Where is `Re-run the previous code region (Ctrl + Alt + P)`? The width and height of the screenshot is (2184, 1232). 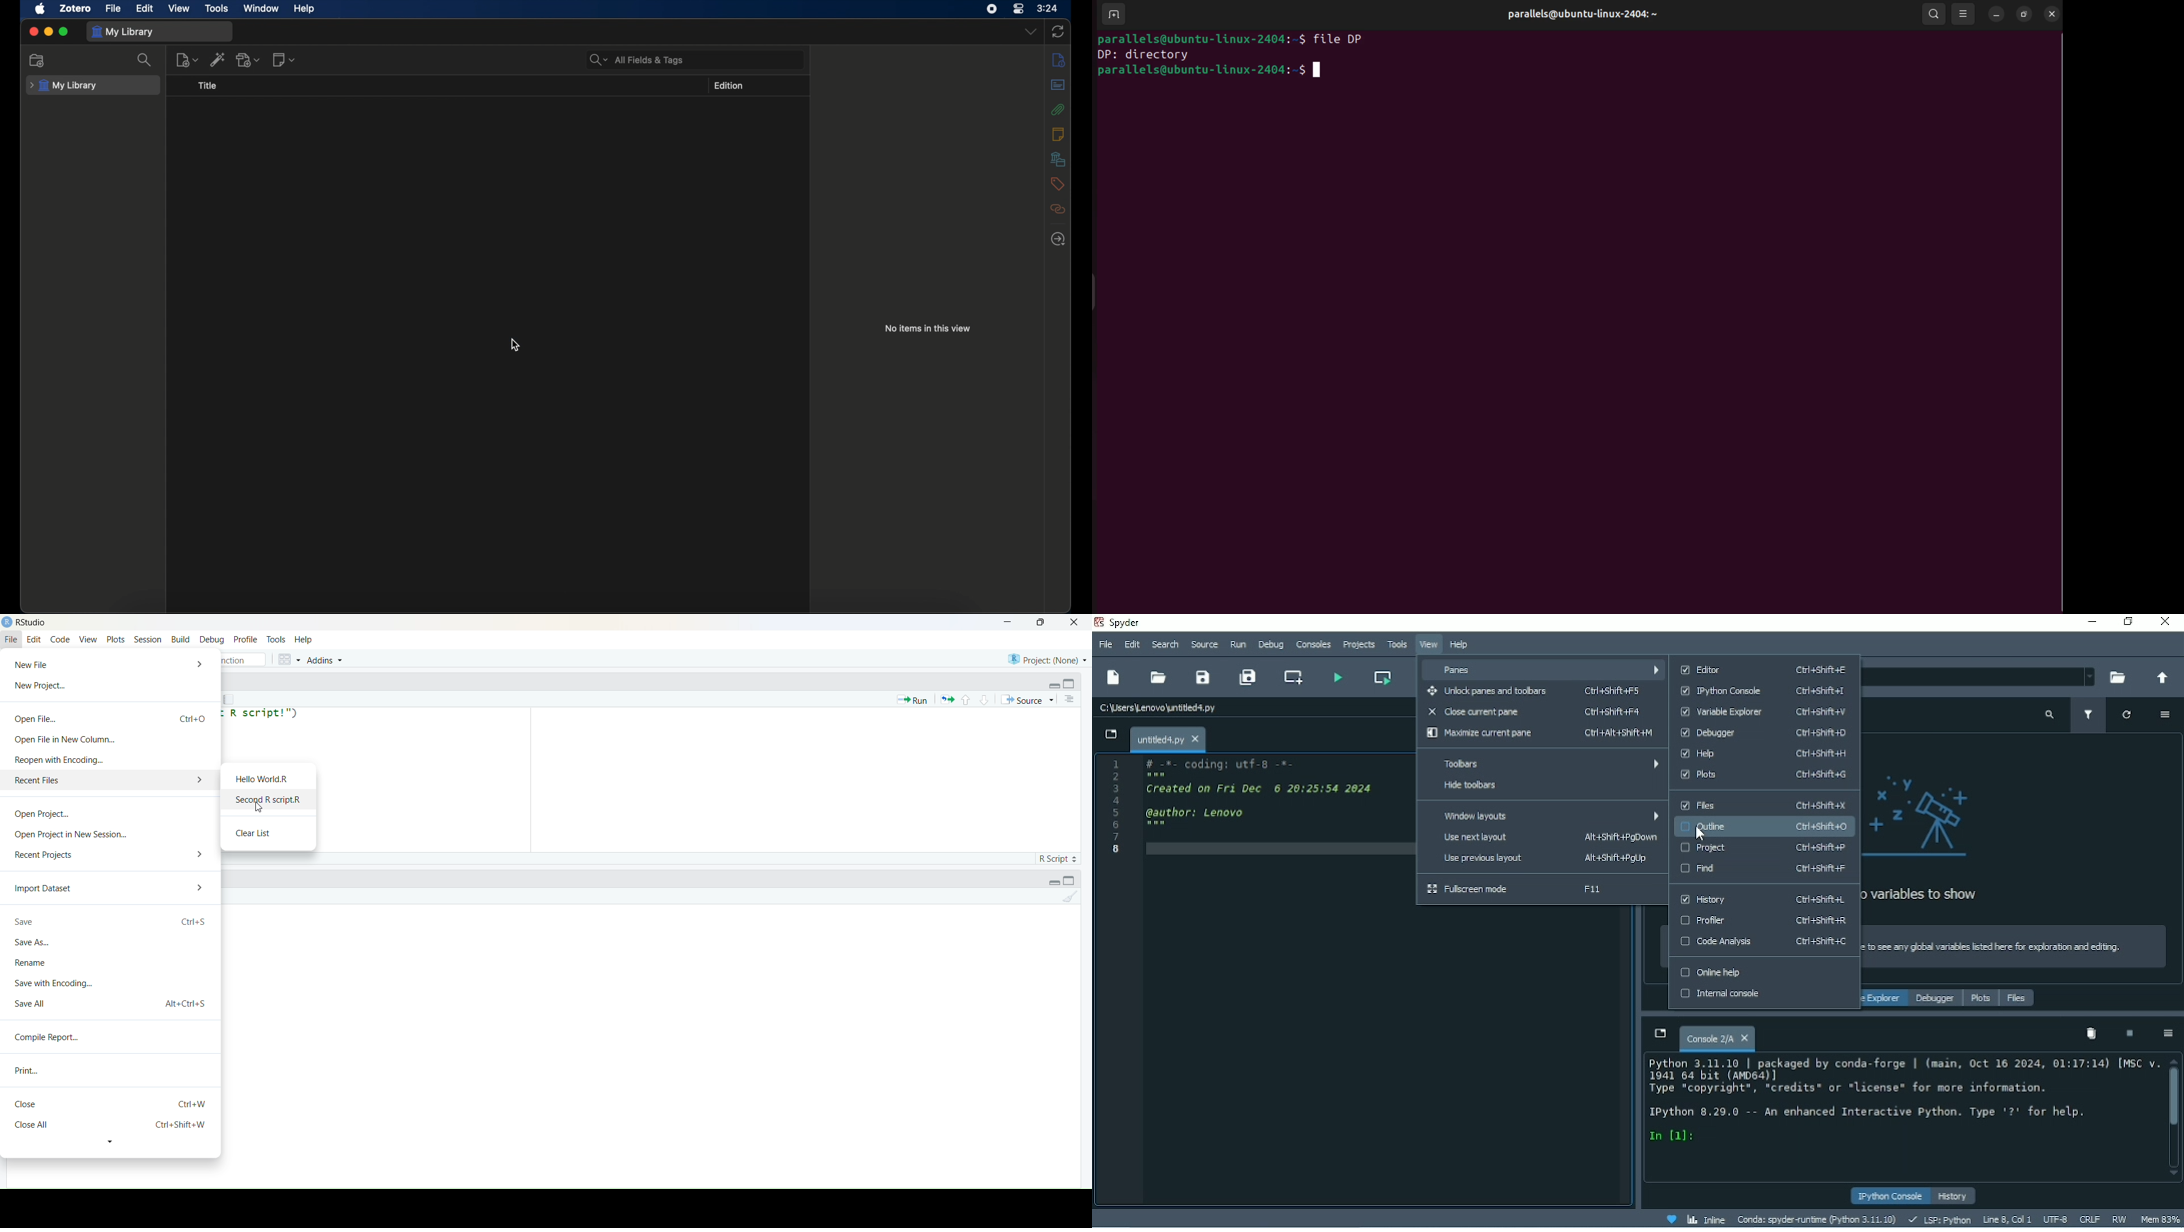 Re-run the previous code region (Ctrl + Alt + P) is located at coordinates (947, 699).